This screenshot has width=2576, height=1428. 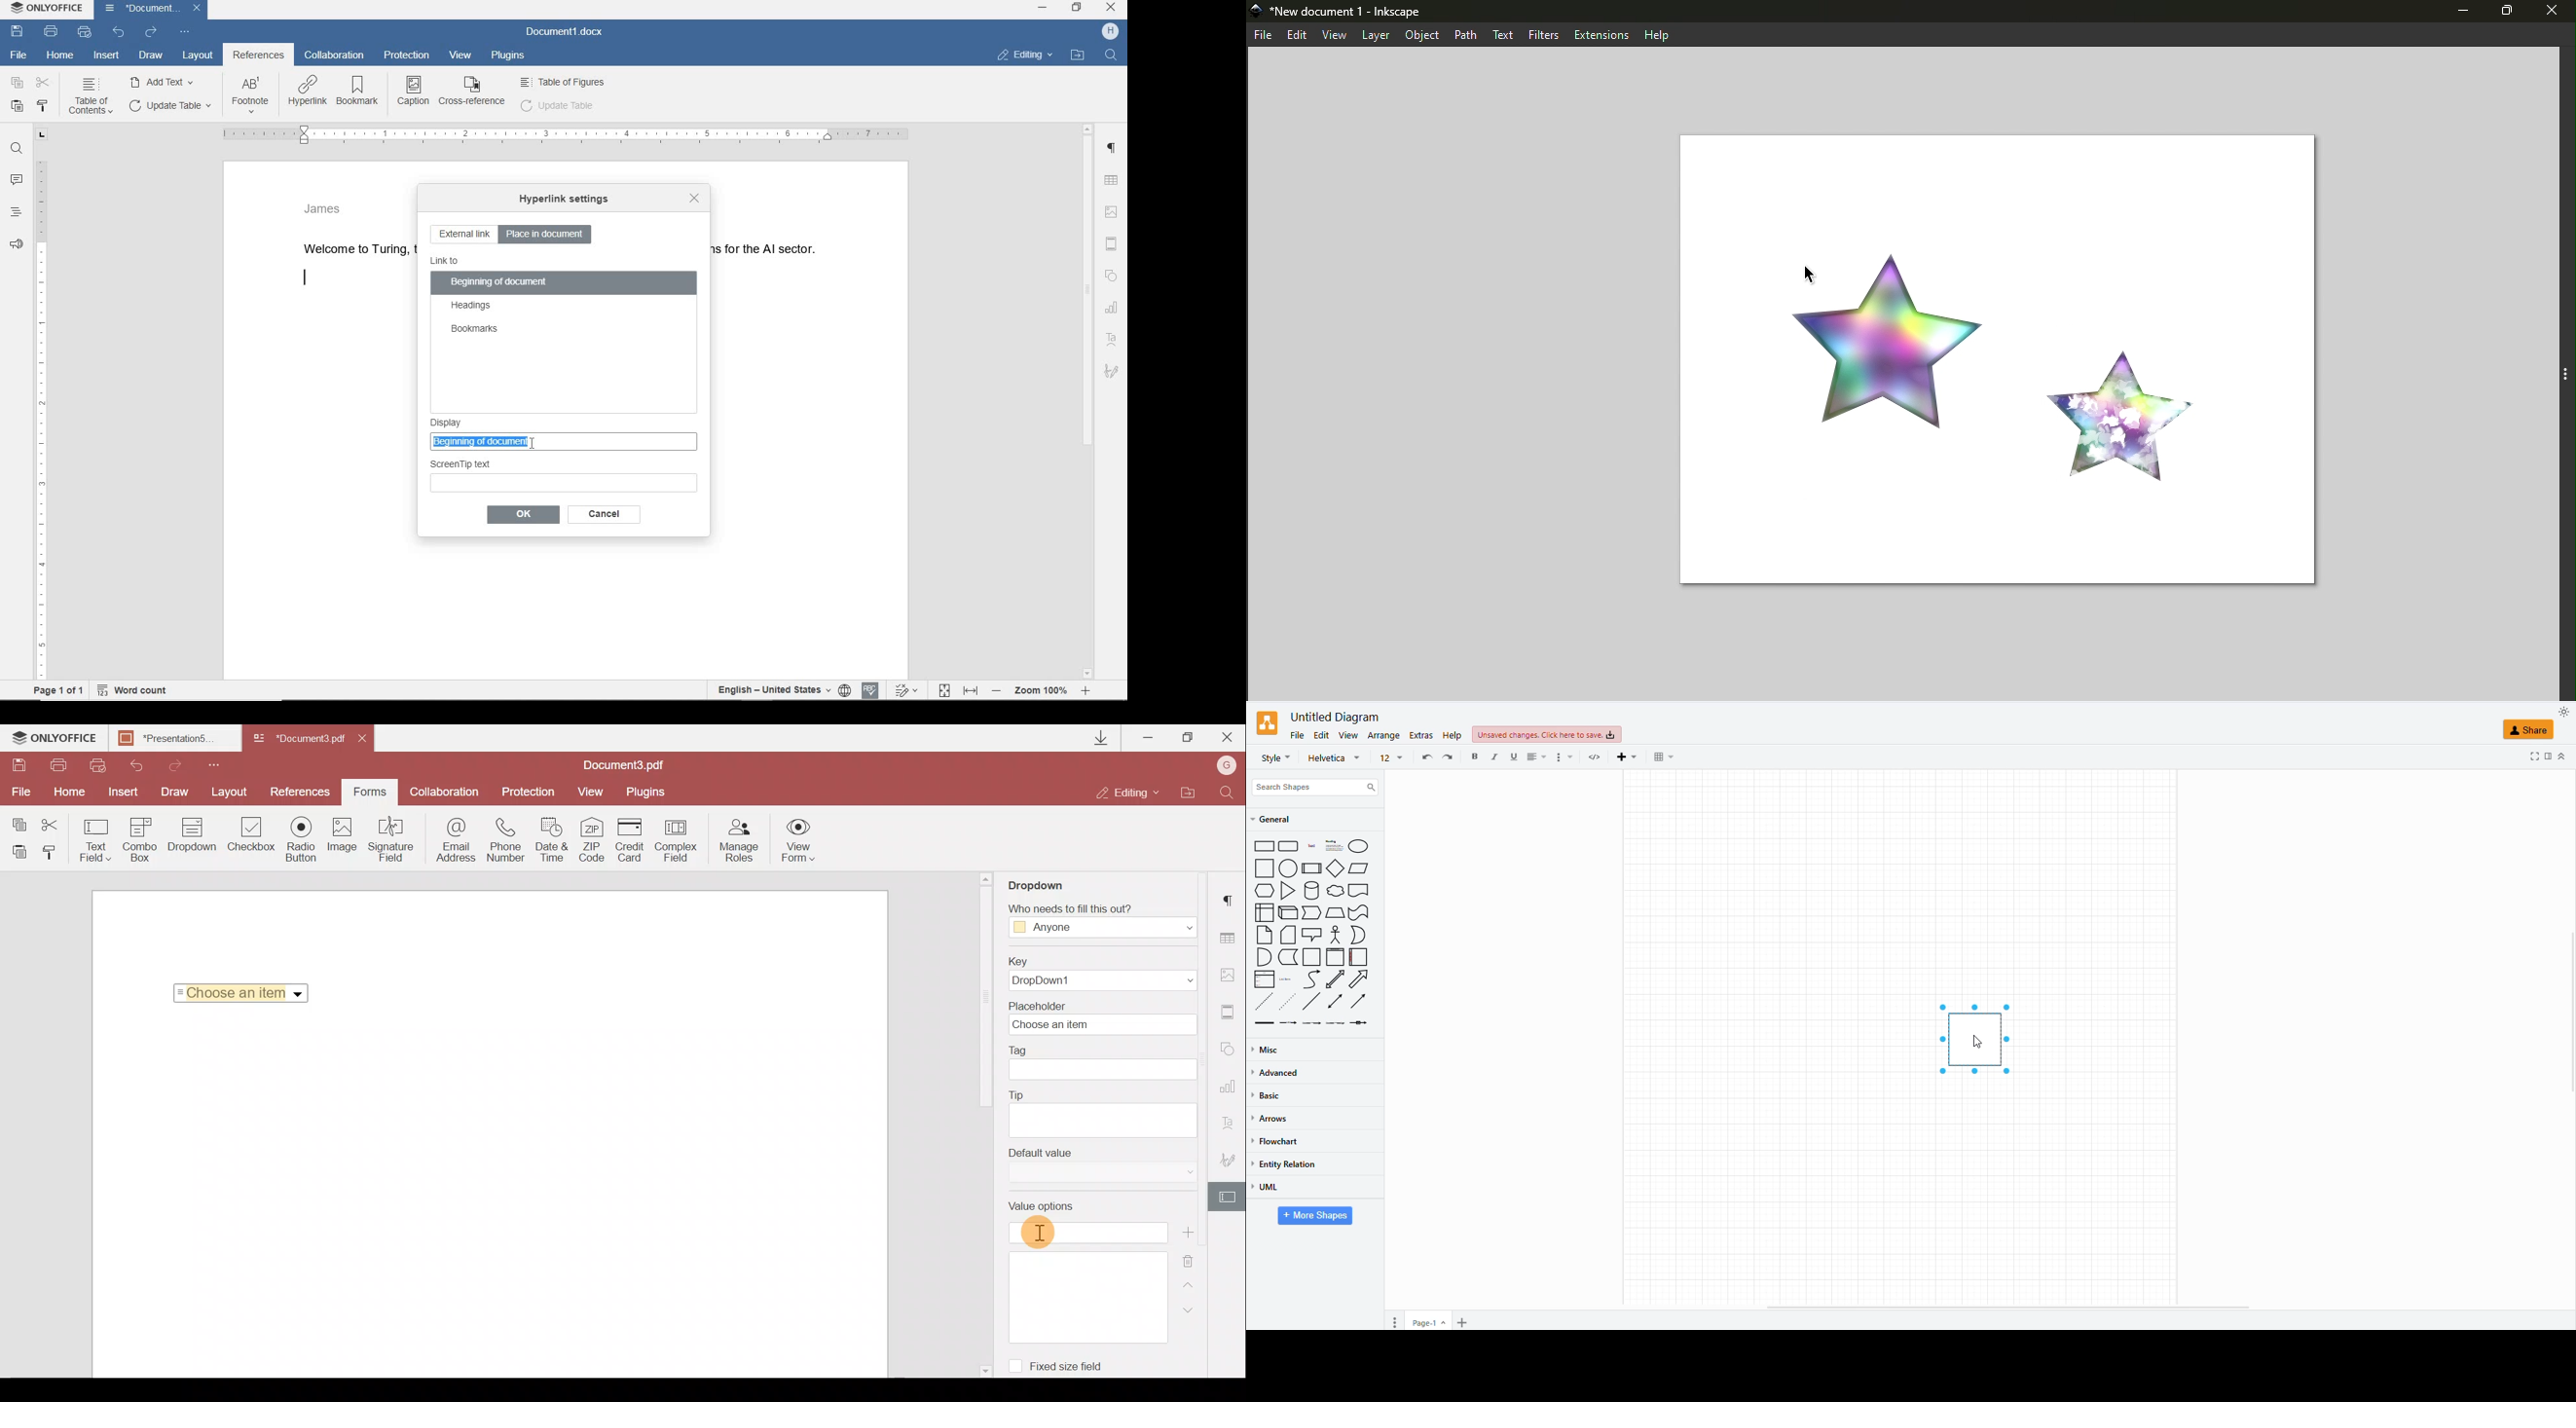 I want to click on appearance, so click(x=2559, y=713).